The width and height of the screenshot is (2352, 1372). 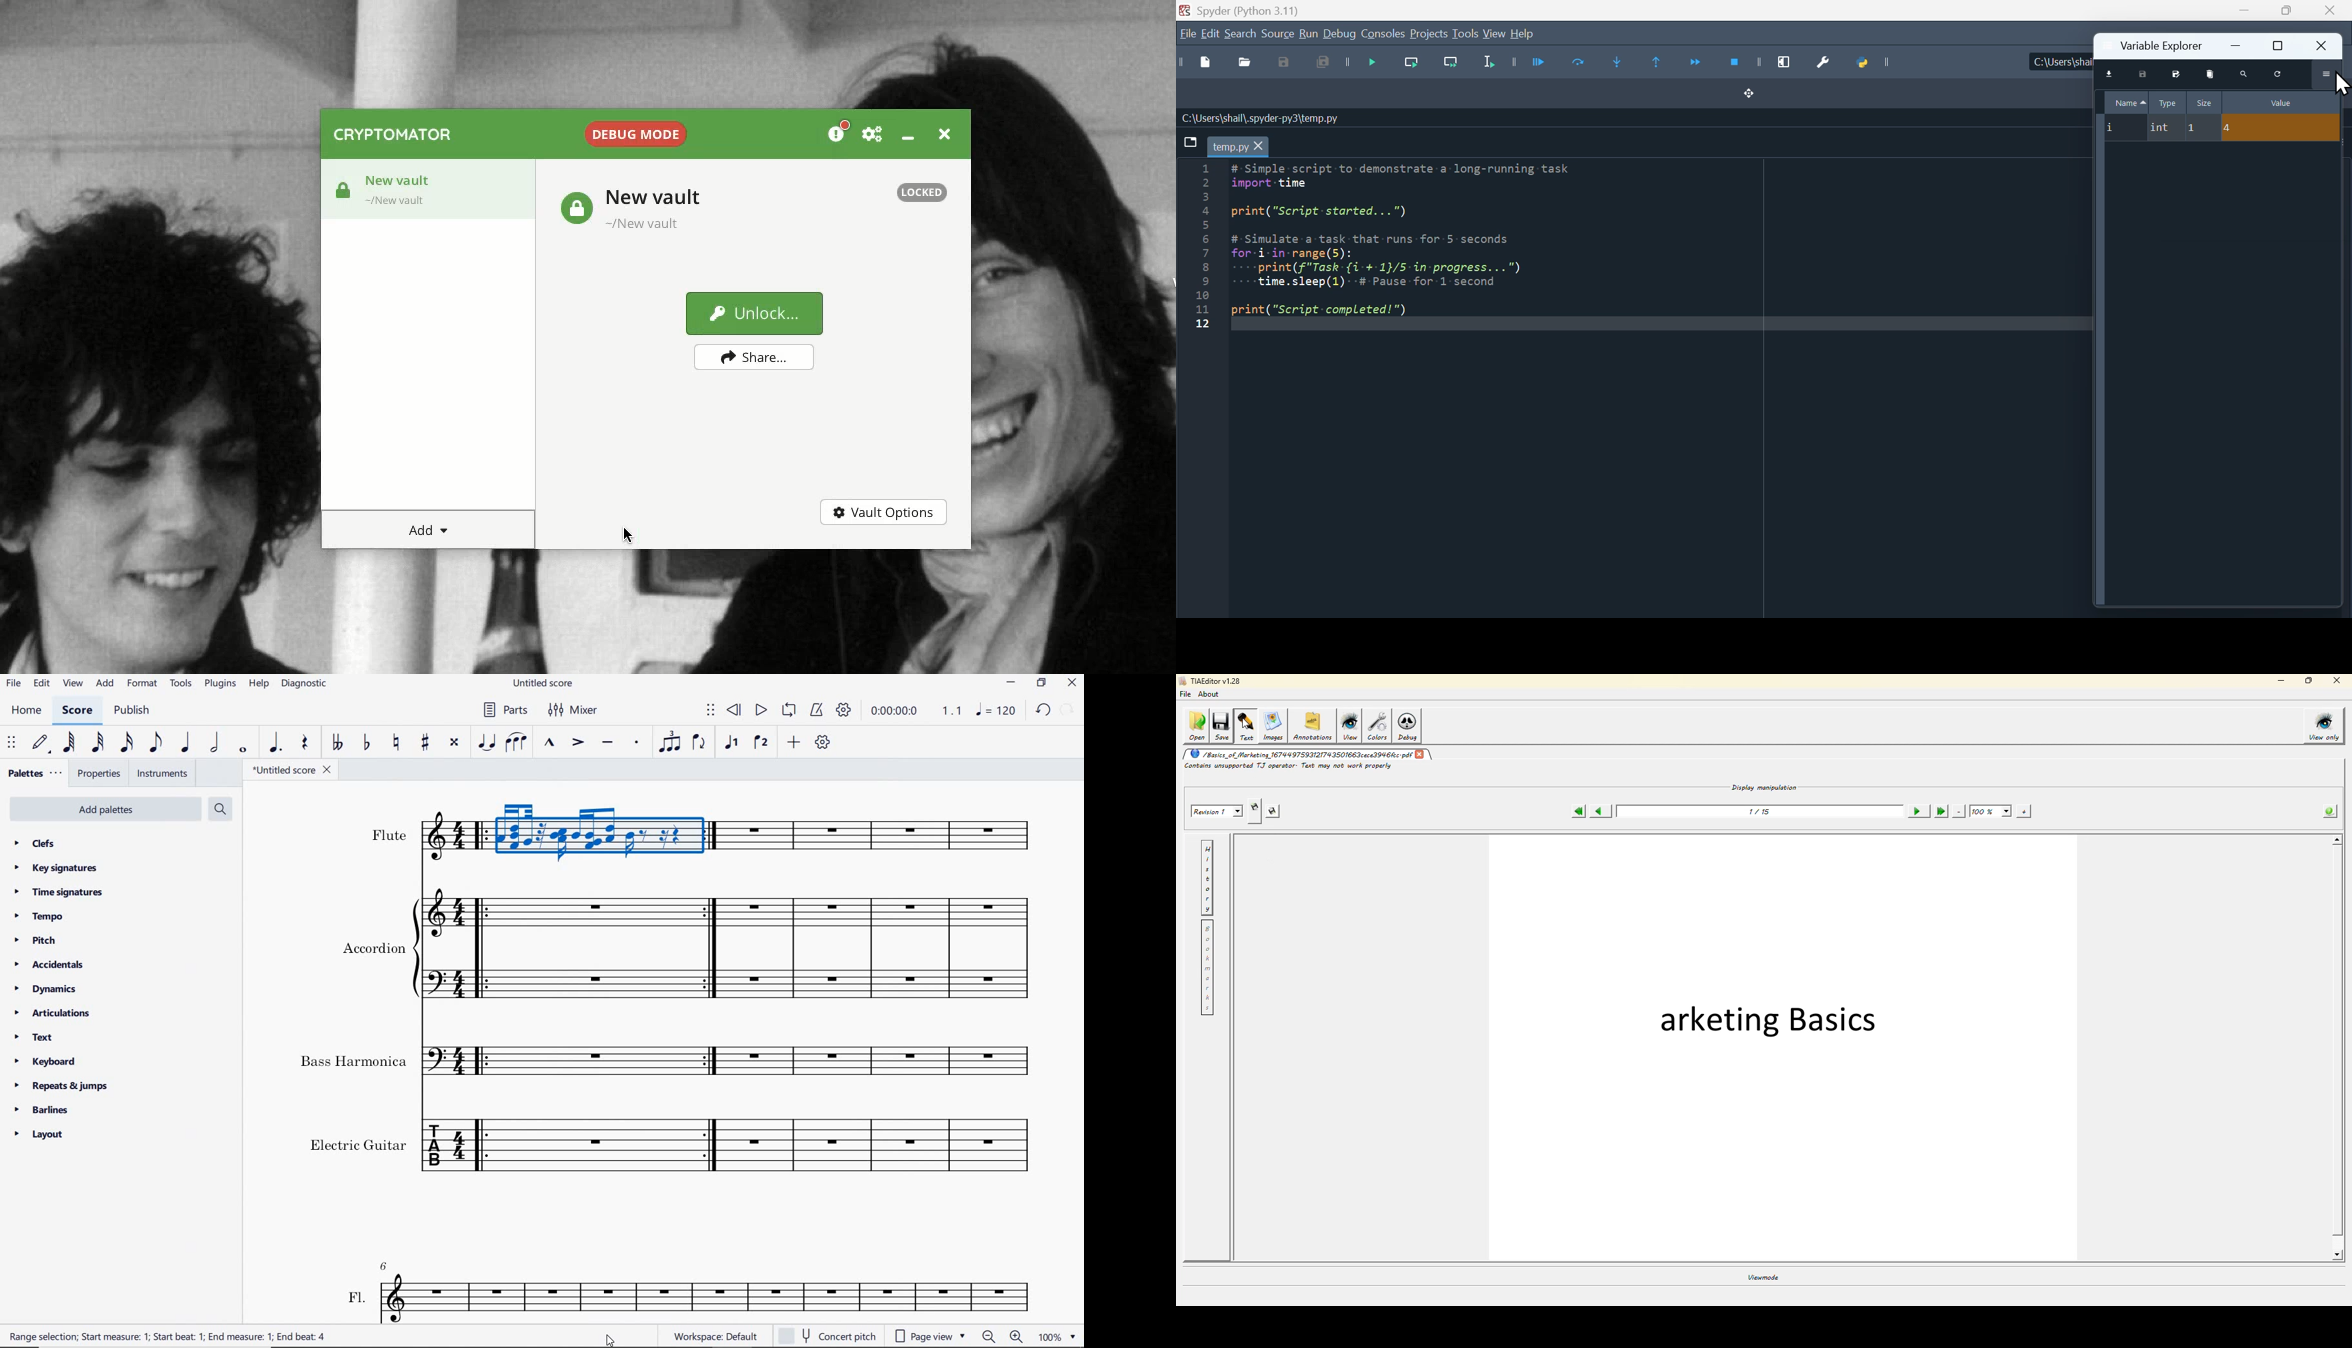 What do you see at coordinates (1045, 710) in the screenshot?
I see `UNDO` at bounding box center [1045, 710].